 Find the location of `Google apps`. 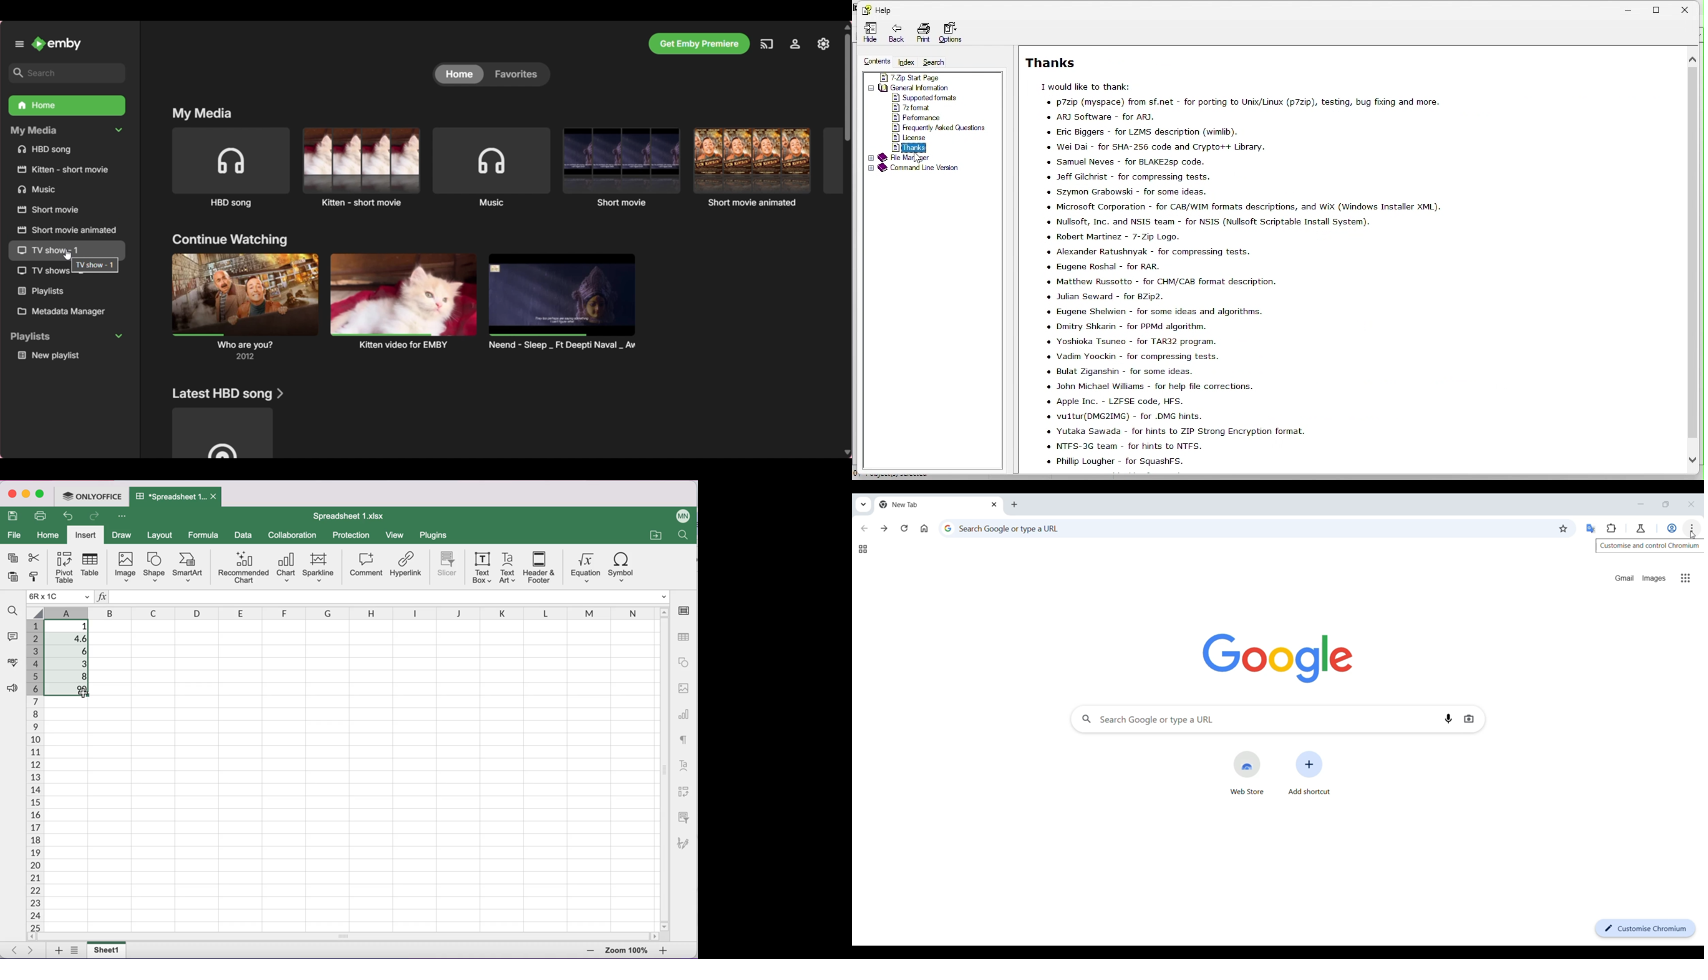

Google apps is located at coordinates (1686, 578).